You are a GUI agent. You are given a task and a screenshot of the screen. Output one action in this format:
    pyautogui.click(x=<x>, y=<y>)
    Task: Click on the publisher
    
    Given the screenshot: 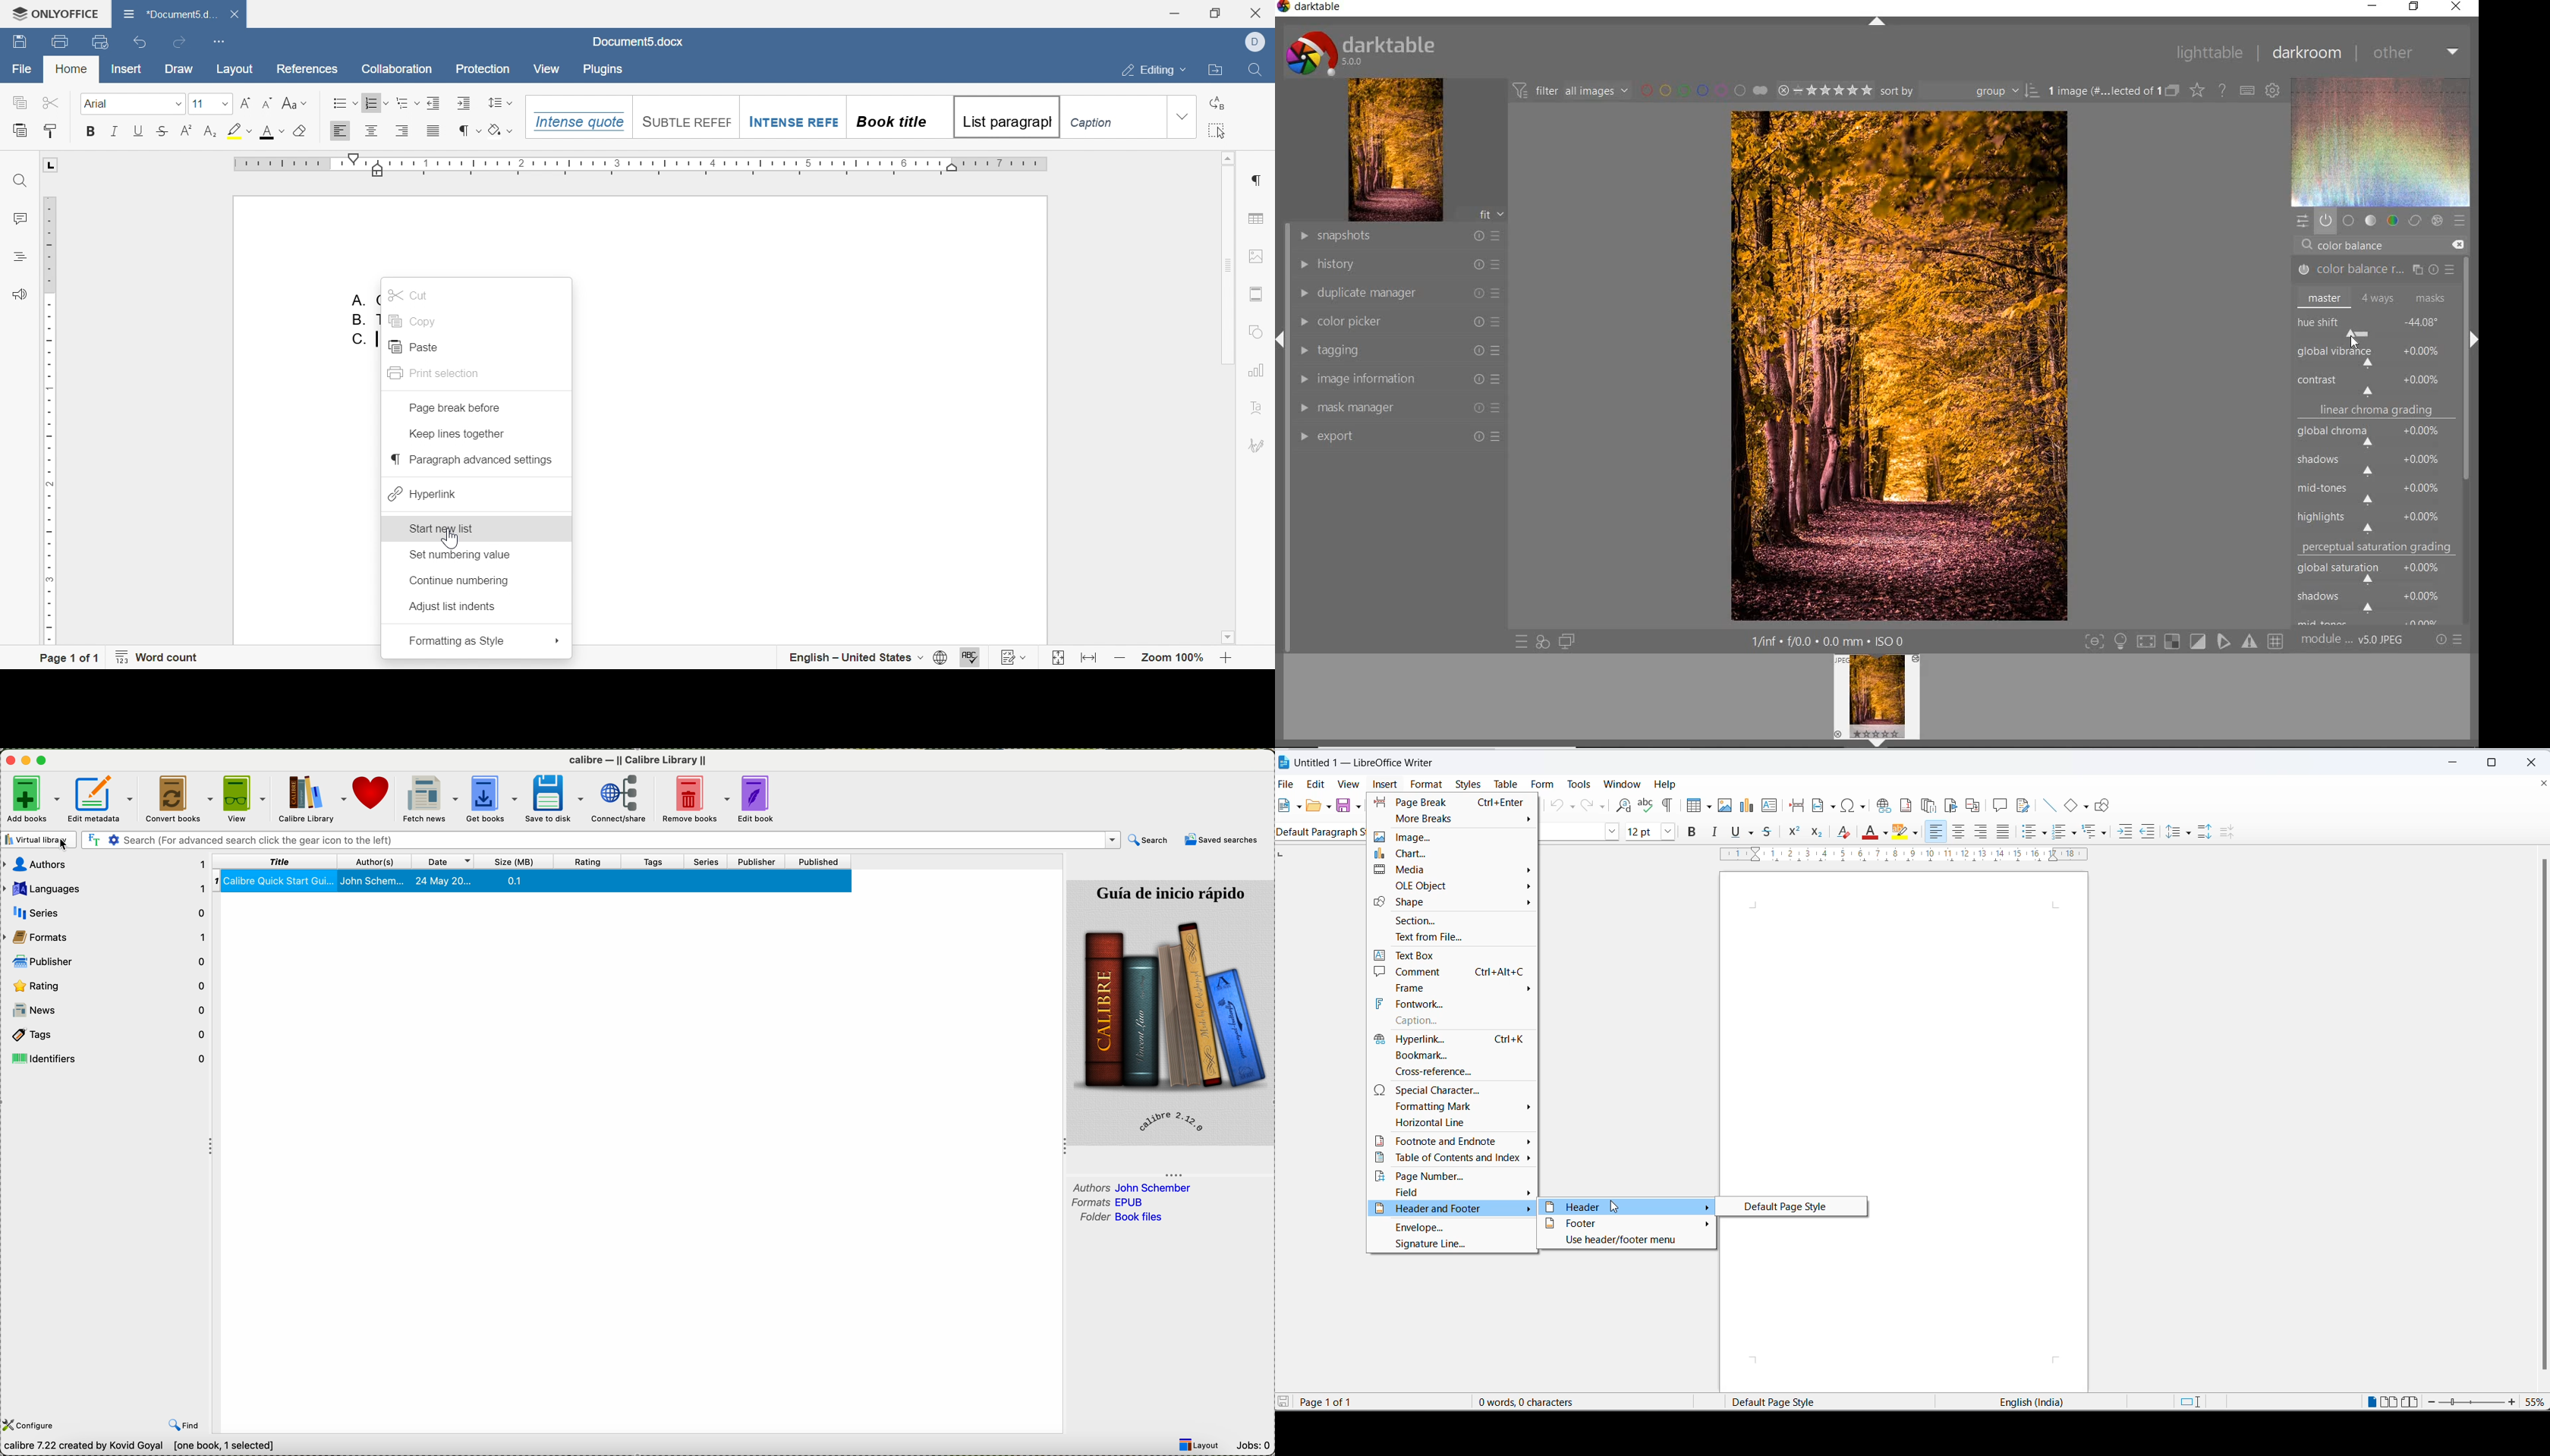 What is the action you would take?
    pyautogui.click(x=110, y=961)
    